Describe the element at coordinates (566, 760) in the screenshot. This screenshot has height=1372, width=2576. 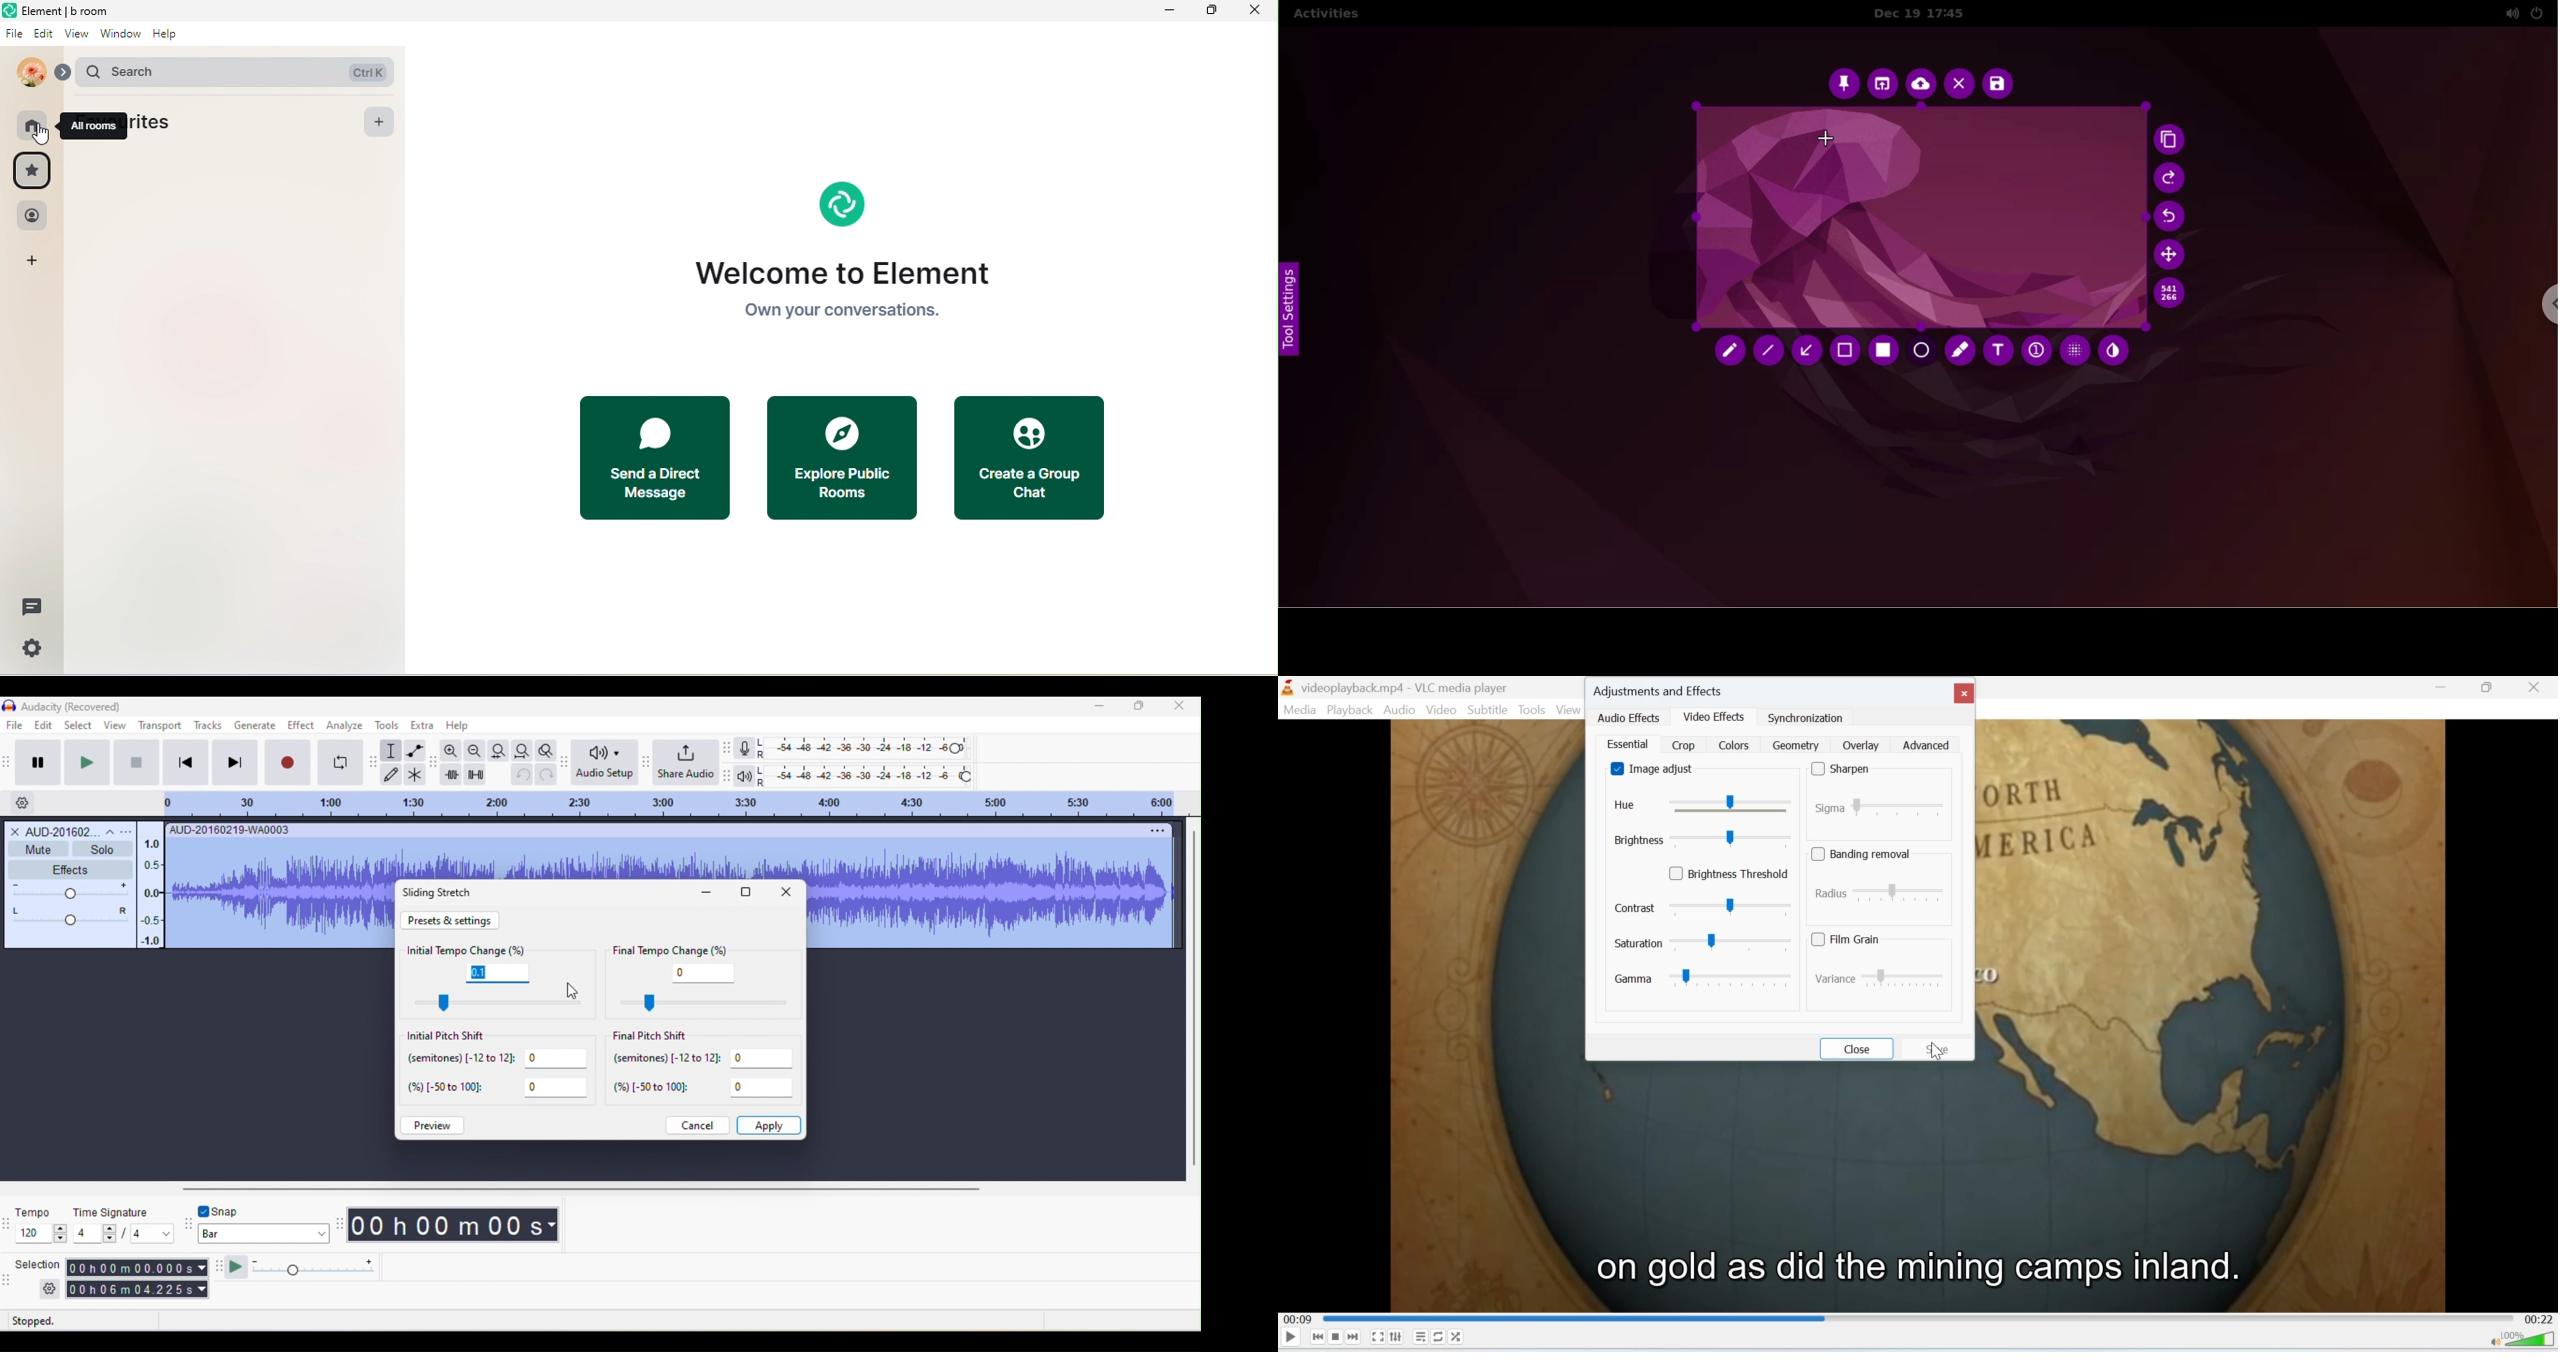
I see `audacity audio setup` at that location.